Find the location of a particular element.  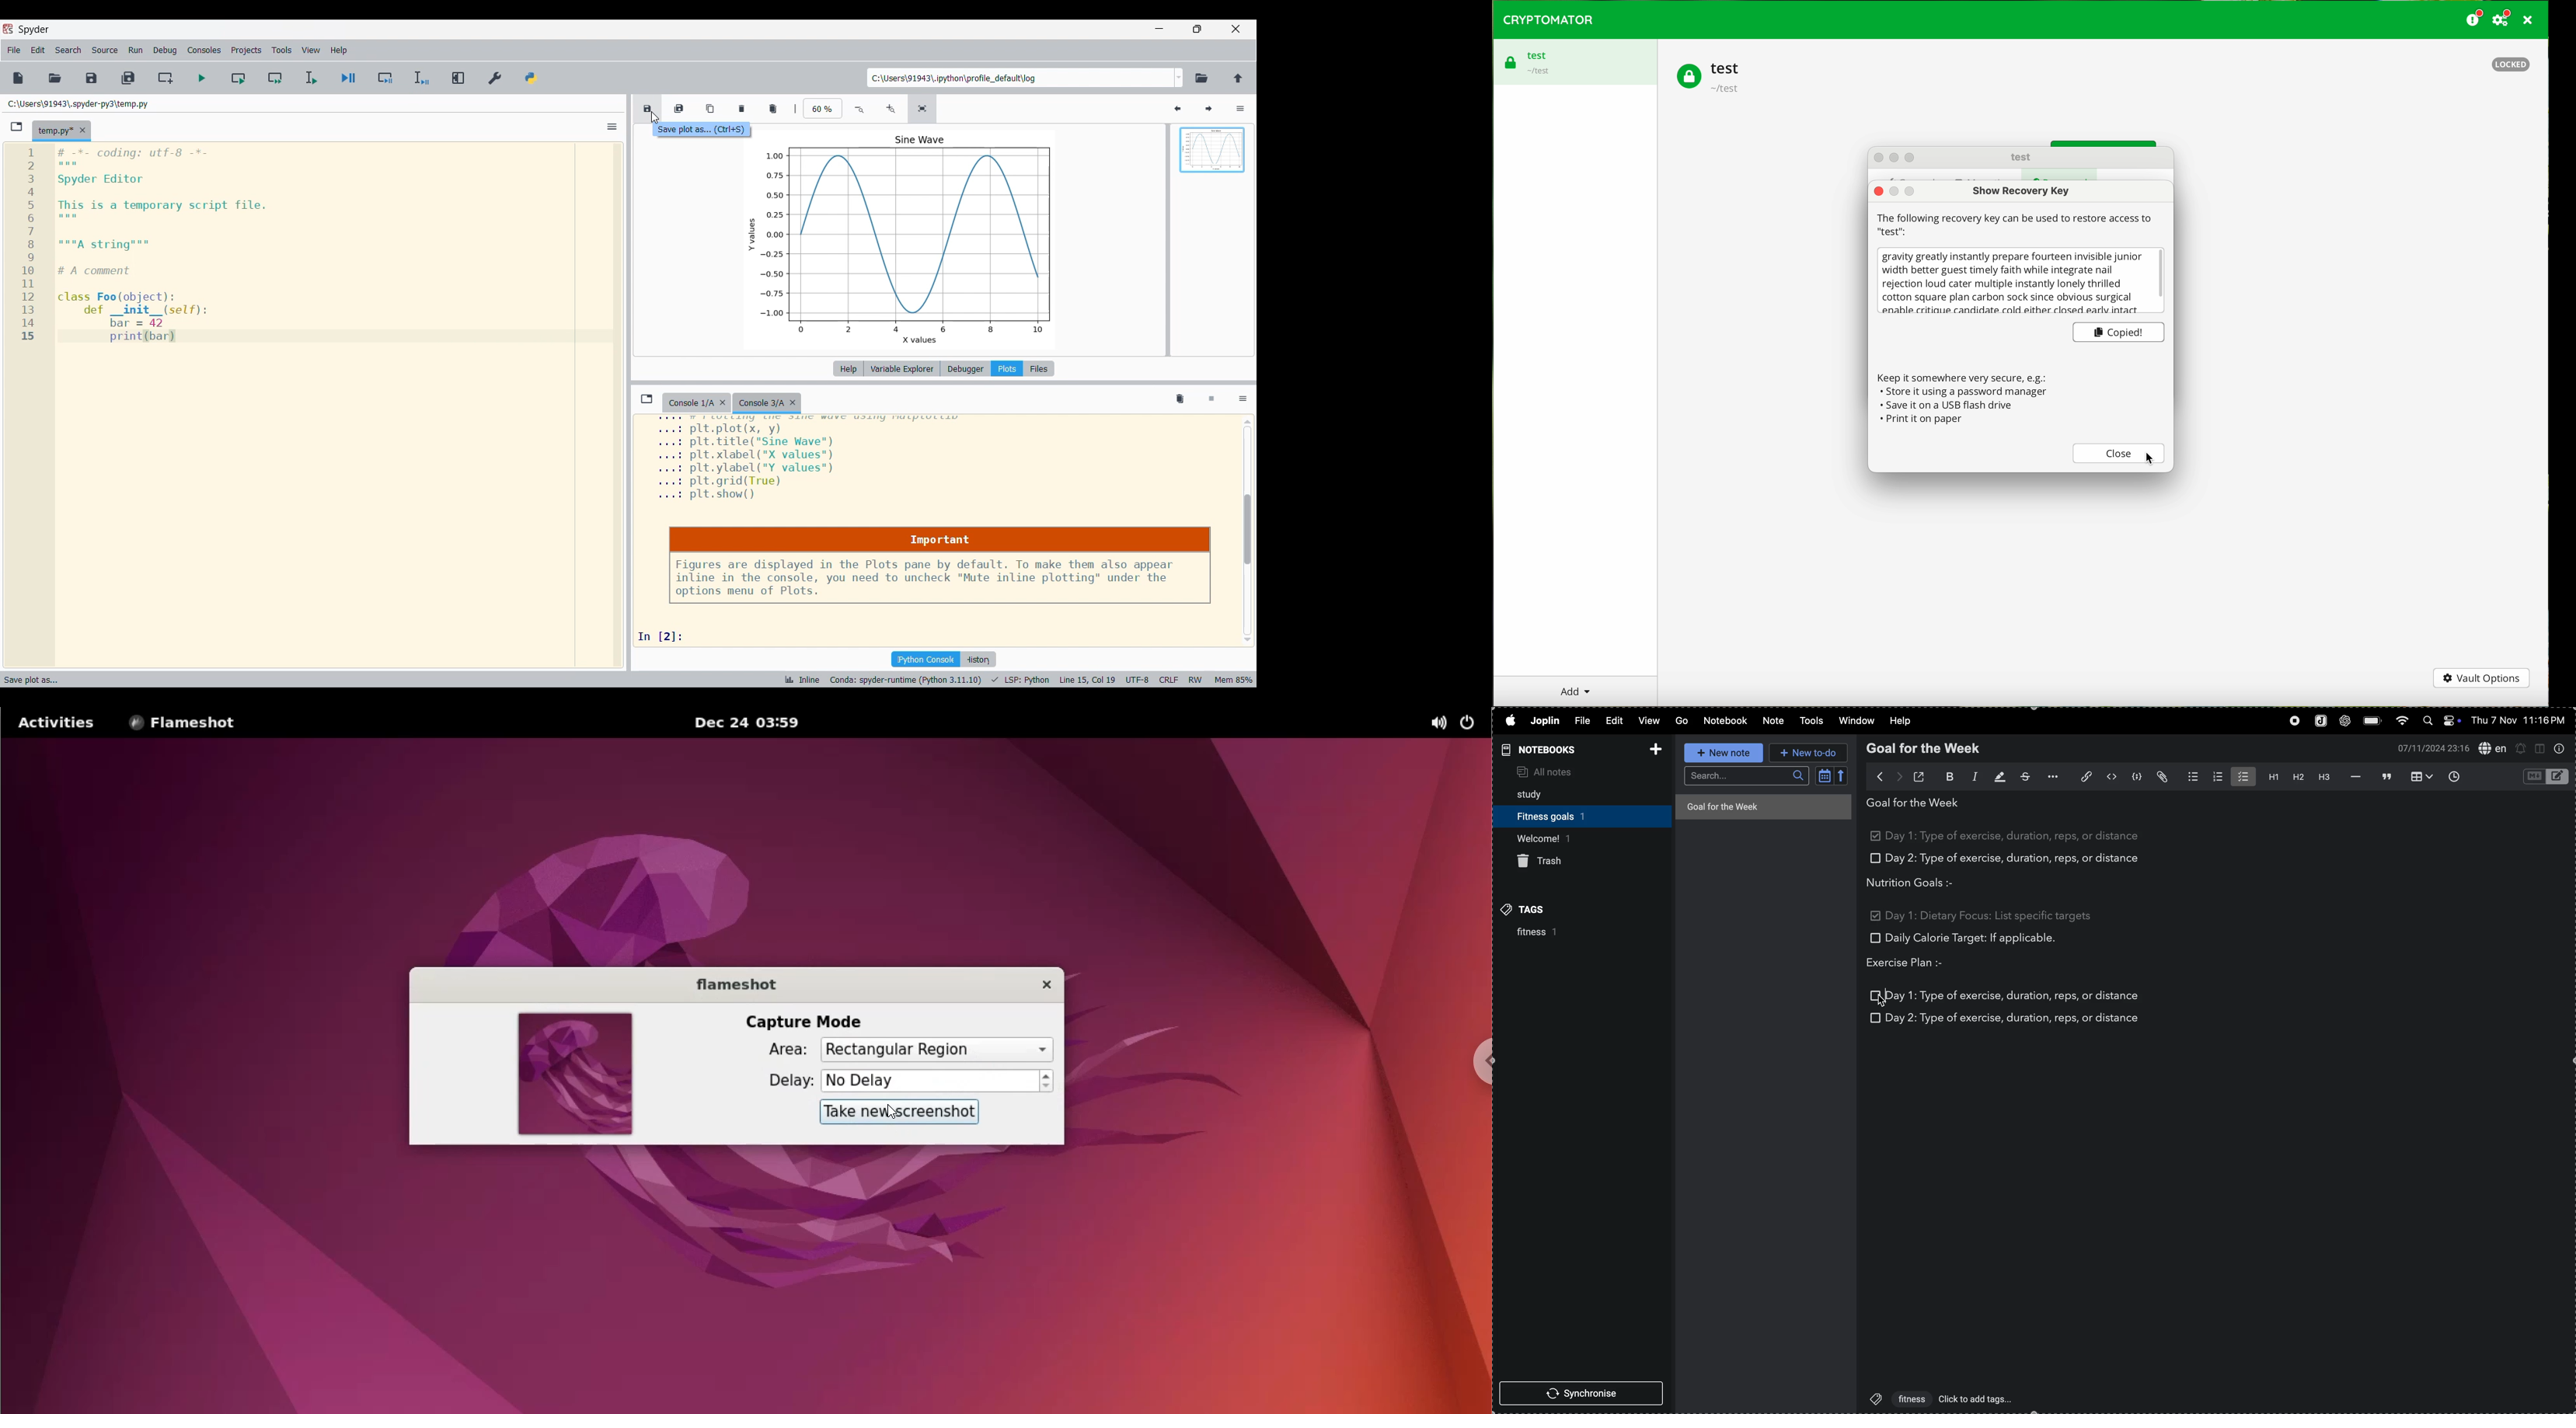

view is located at coordinates (1650, 721).